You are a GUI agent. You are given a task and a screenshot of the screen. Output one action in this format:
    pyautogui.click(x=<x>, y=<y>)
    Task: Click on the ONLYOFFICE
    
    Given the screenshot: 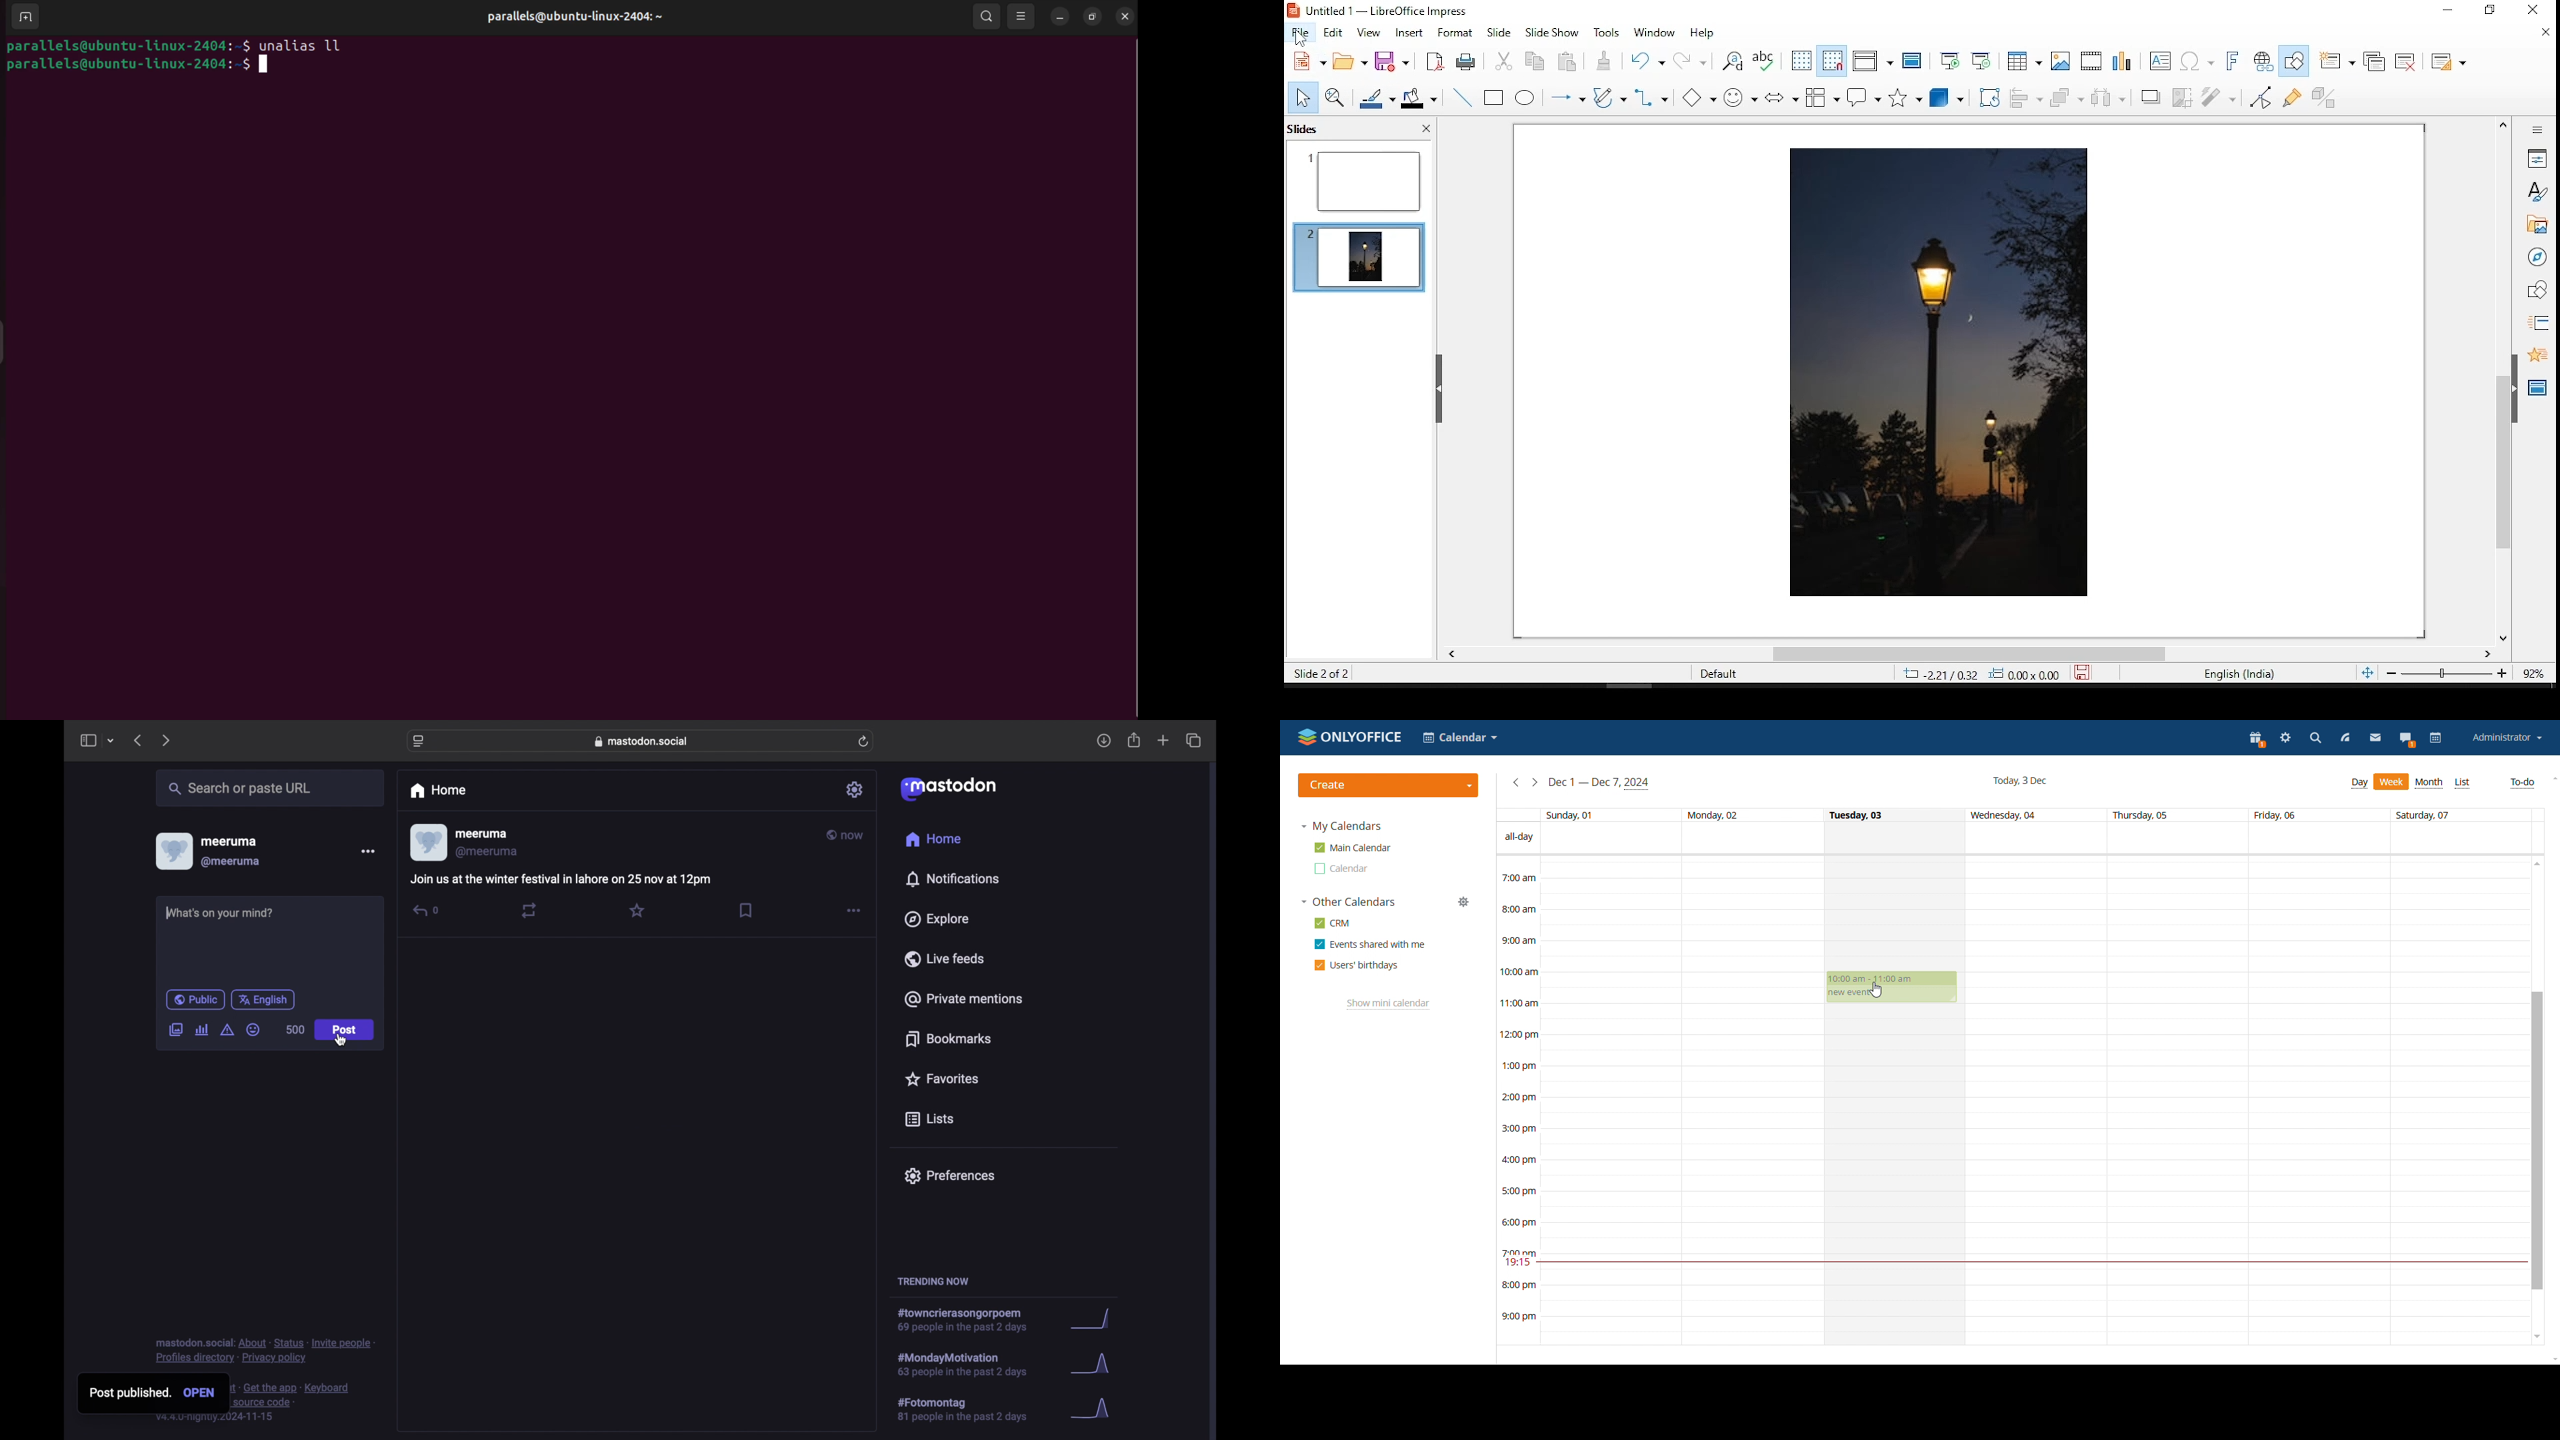 What is the action you would take?
    pyautogui.click(x=1349, y=736)
    